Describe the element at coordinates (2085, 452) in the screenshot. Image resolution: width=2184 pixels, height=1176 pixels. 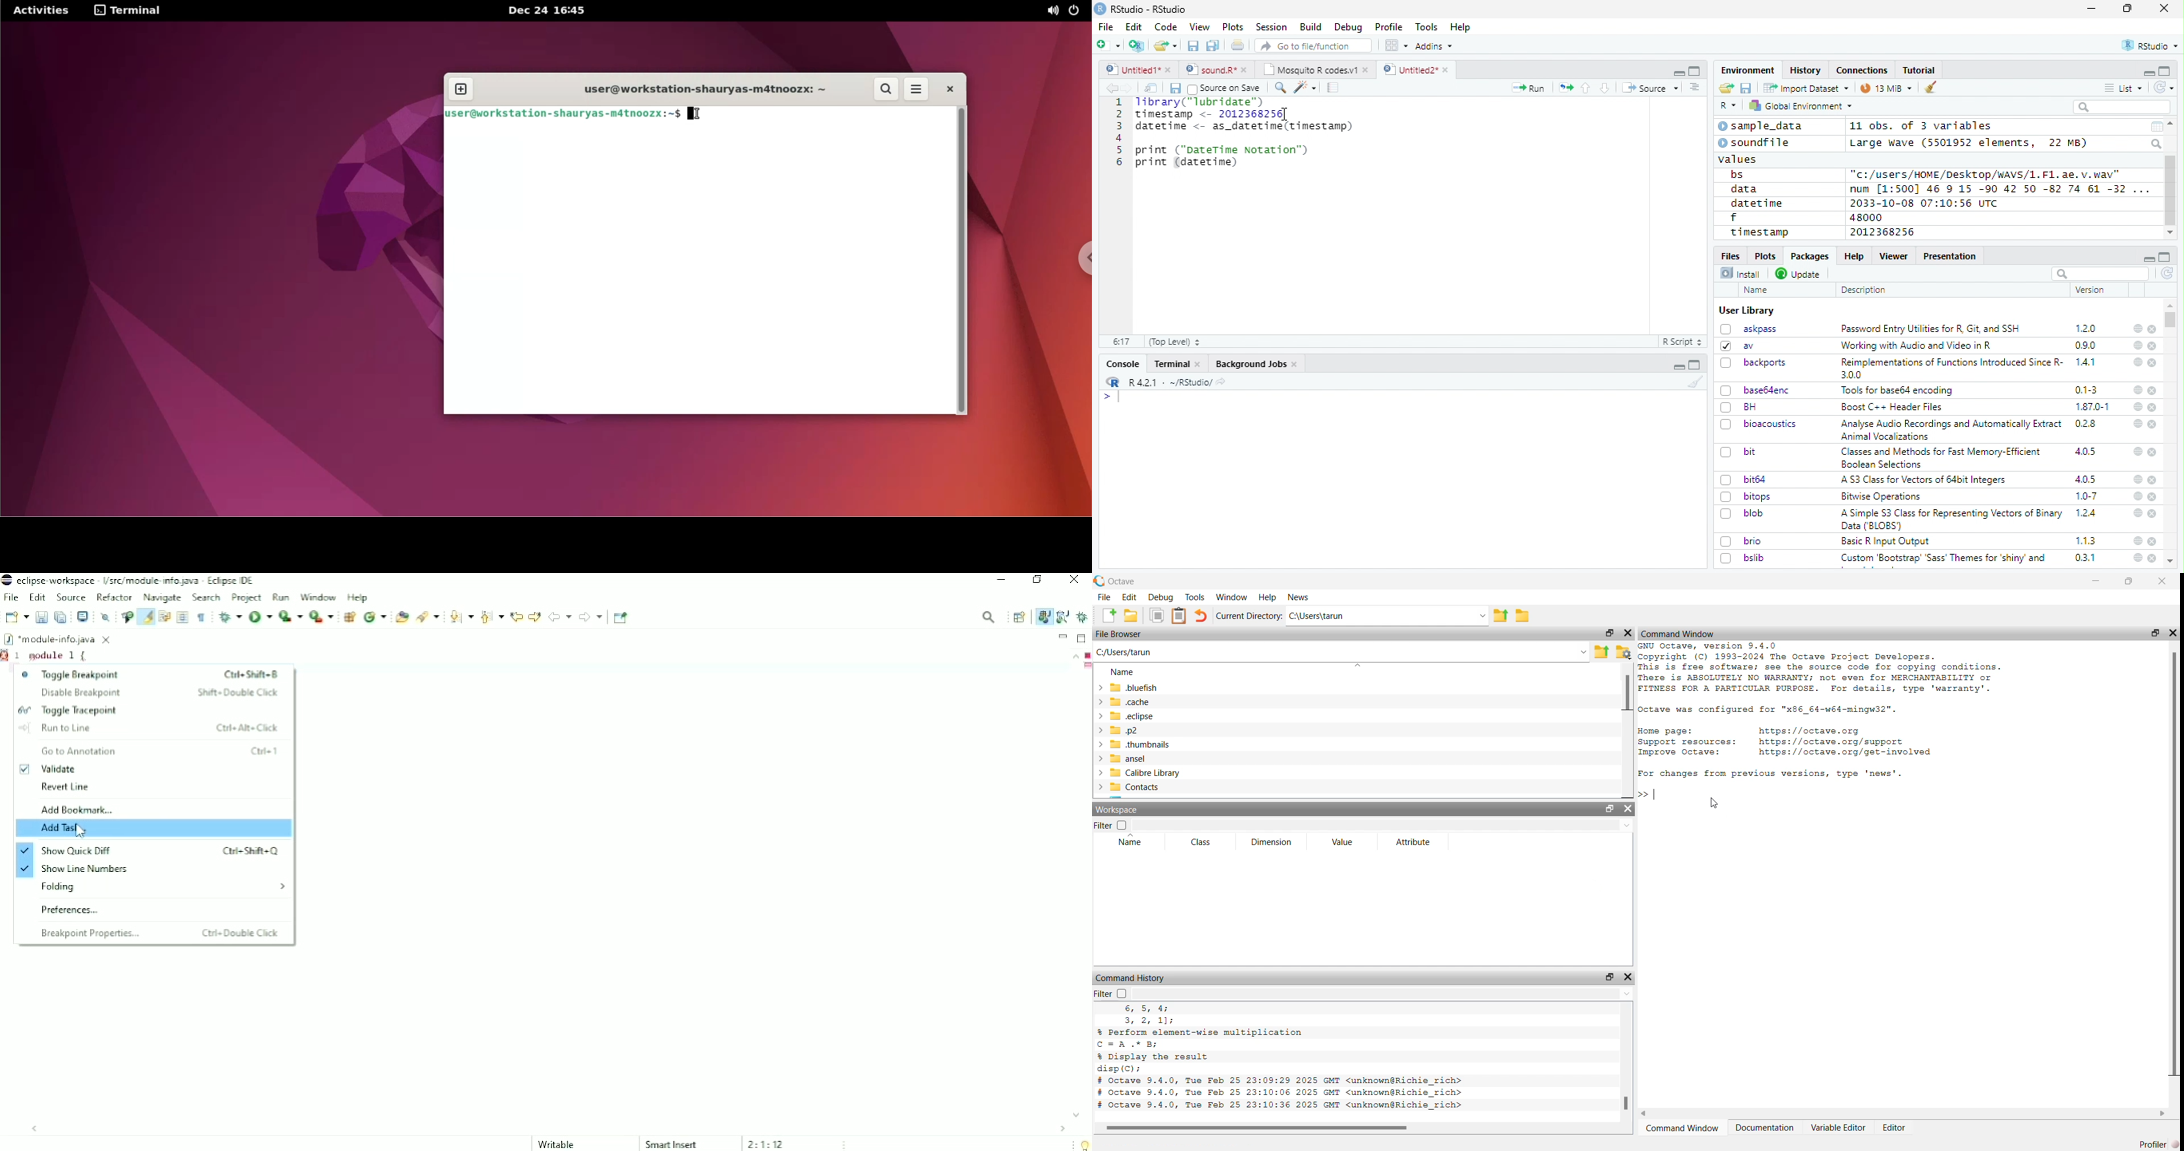
I see `4.0.5` at that location.